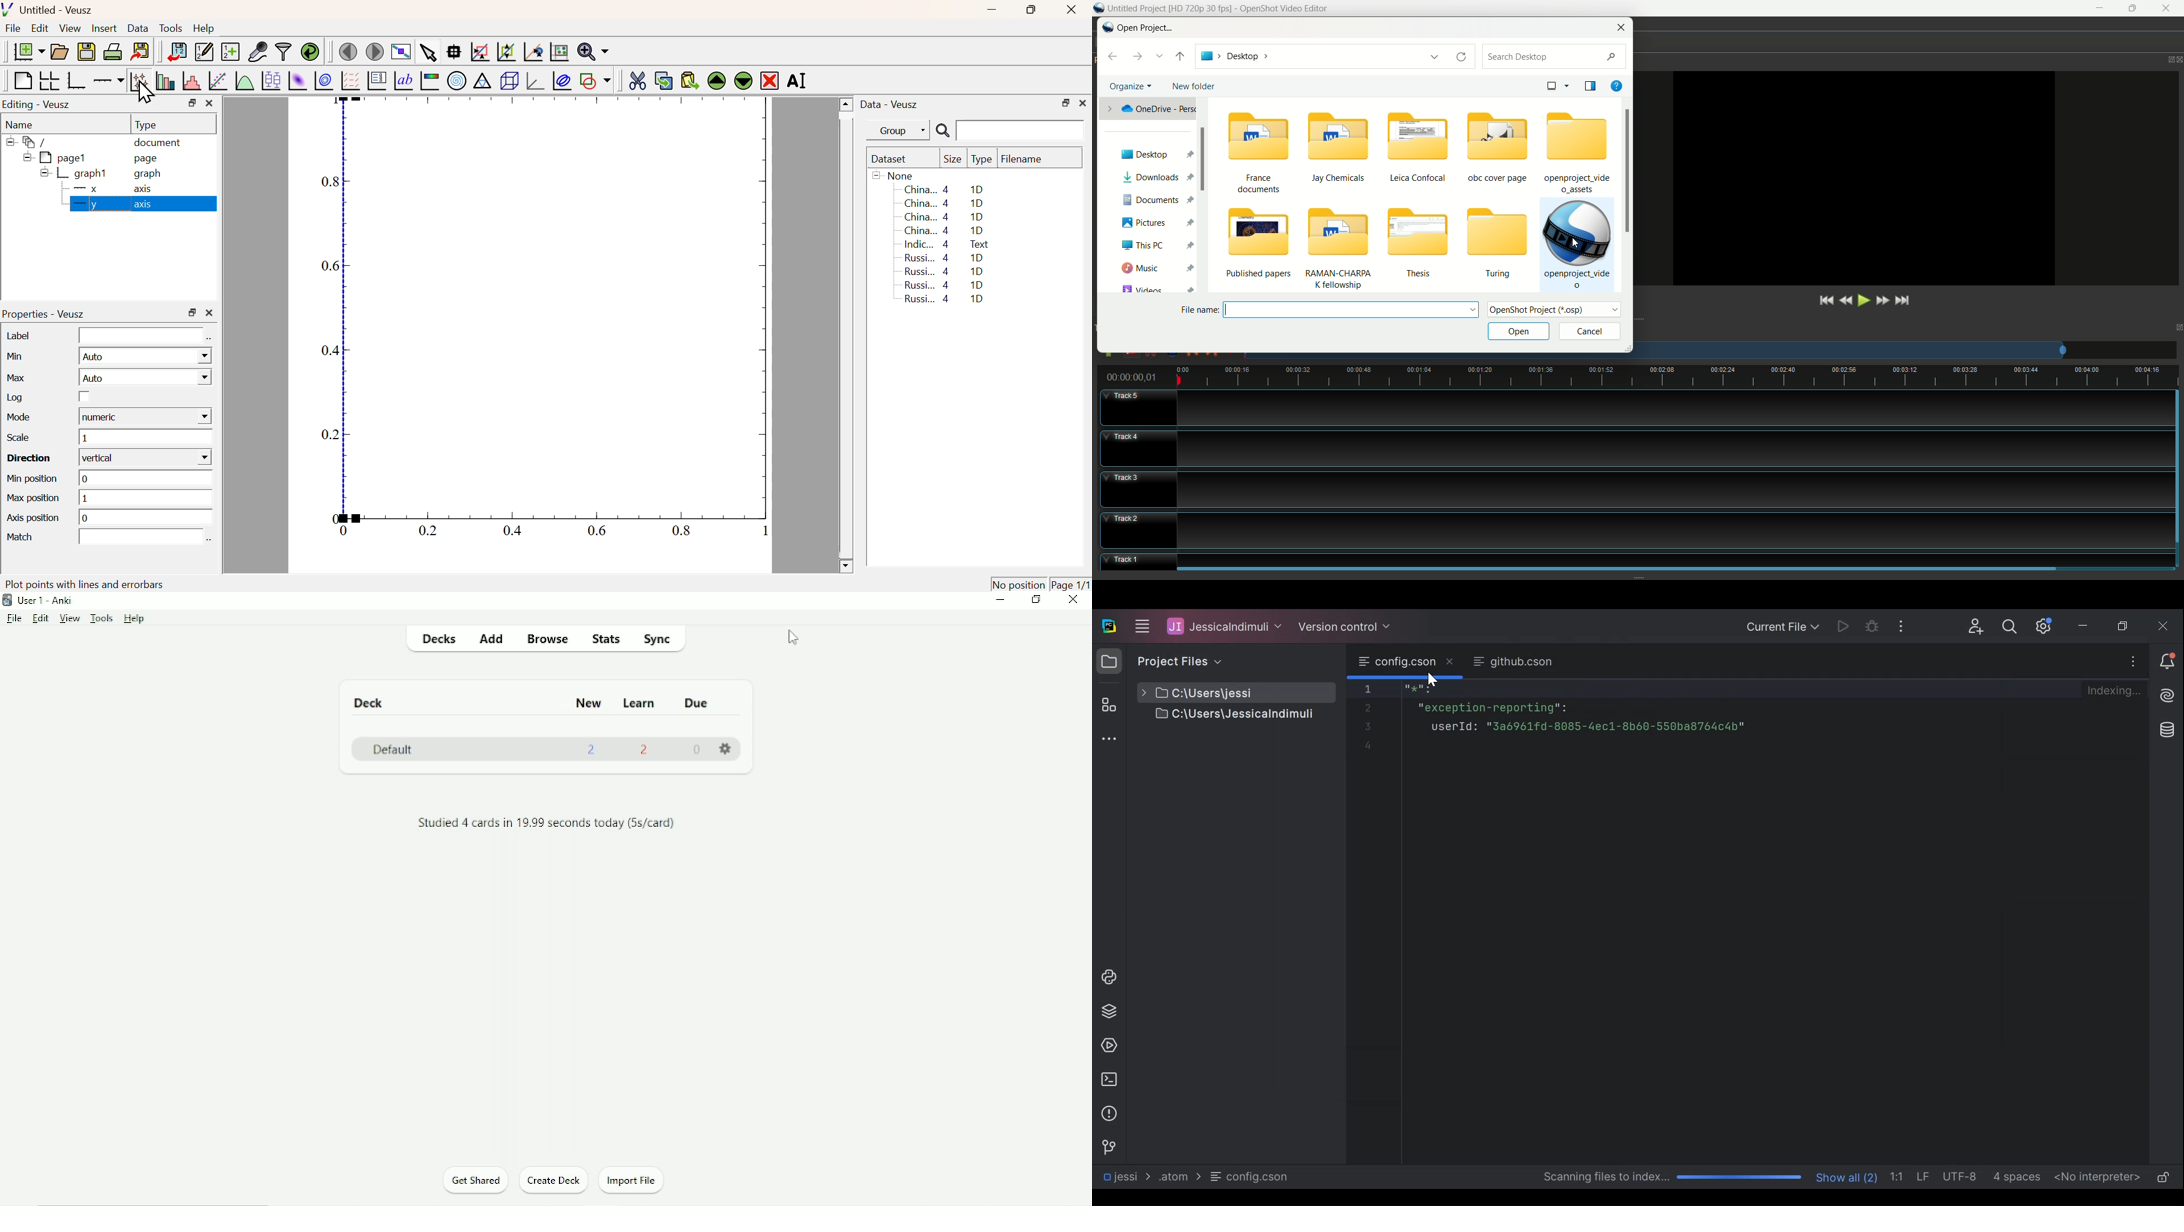  I want to click on open, so click(1517, 332).